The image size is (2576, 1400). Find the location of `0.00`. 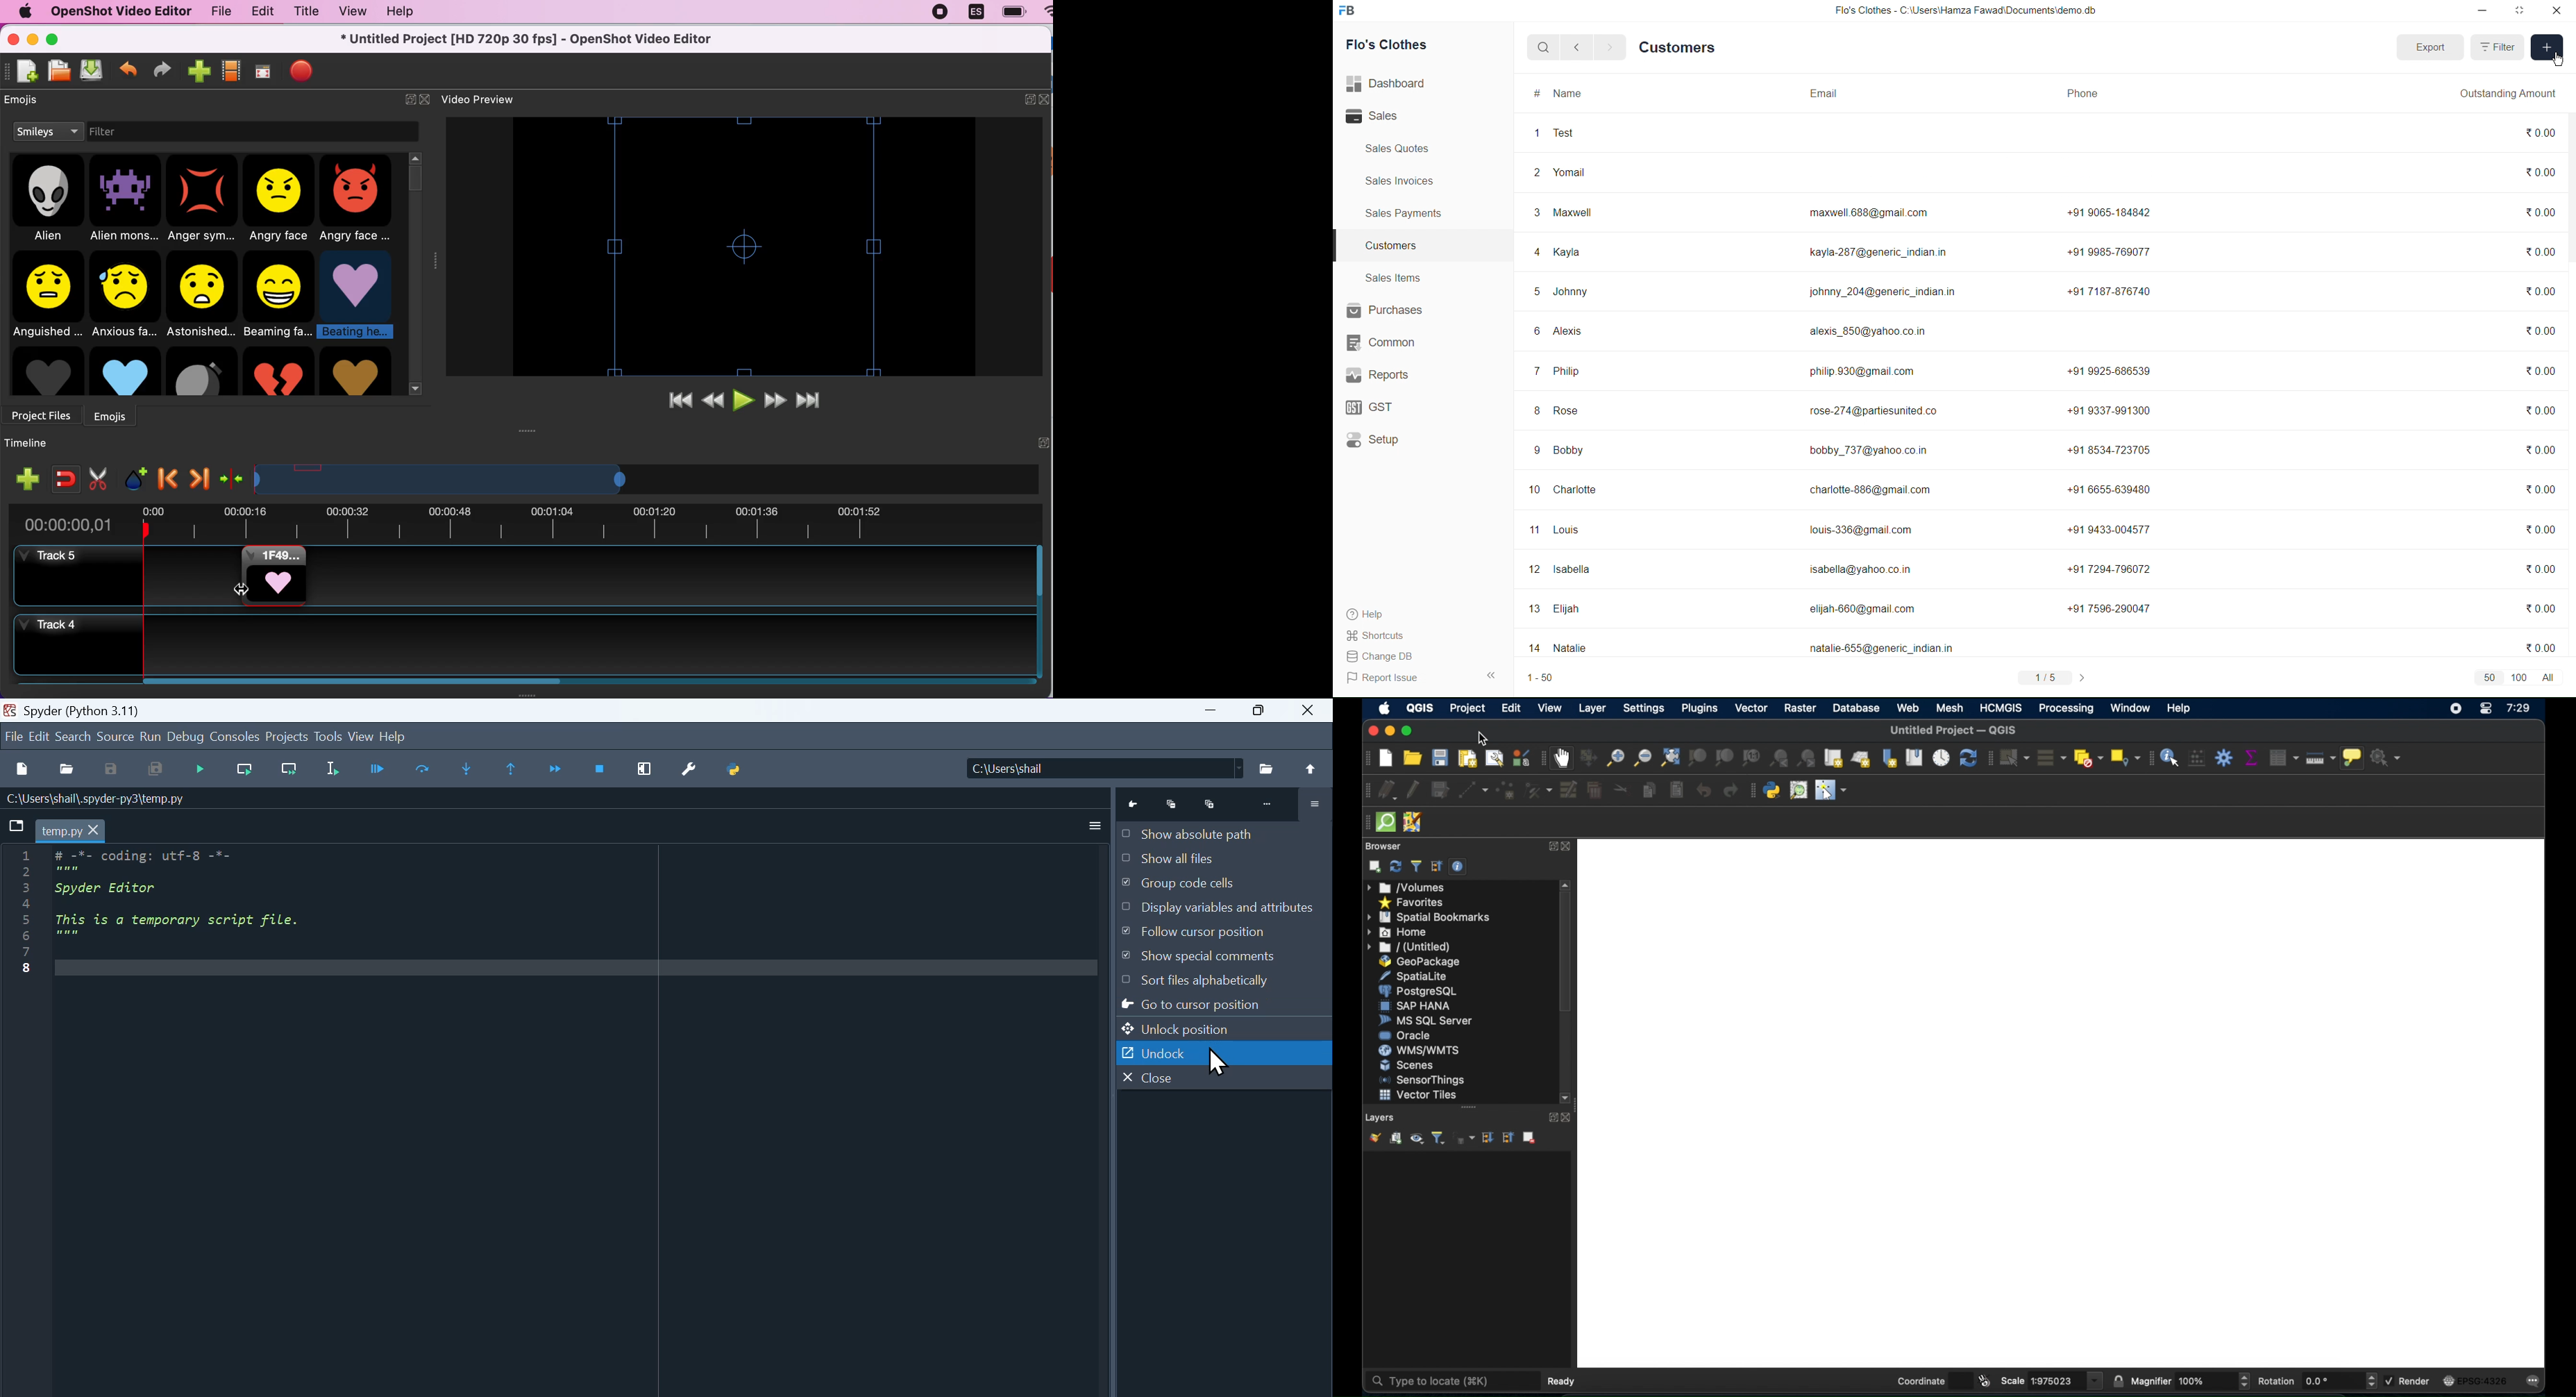

0.00 is located at coordinates (2543, 647).